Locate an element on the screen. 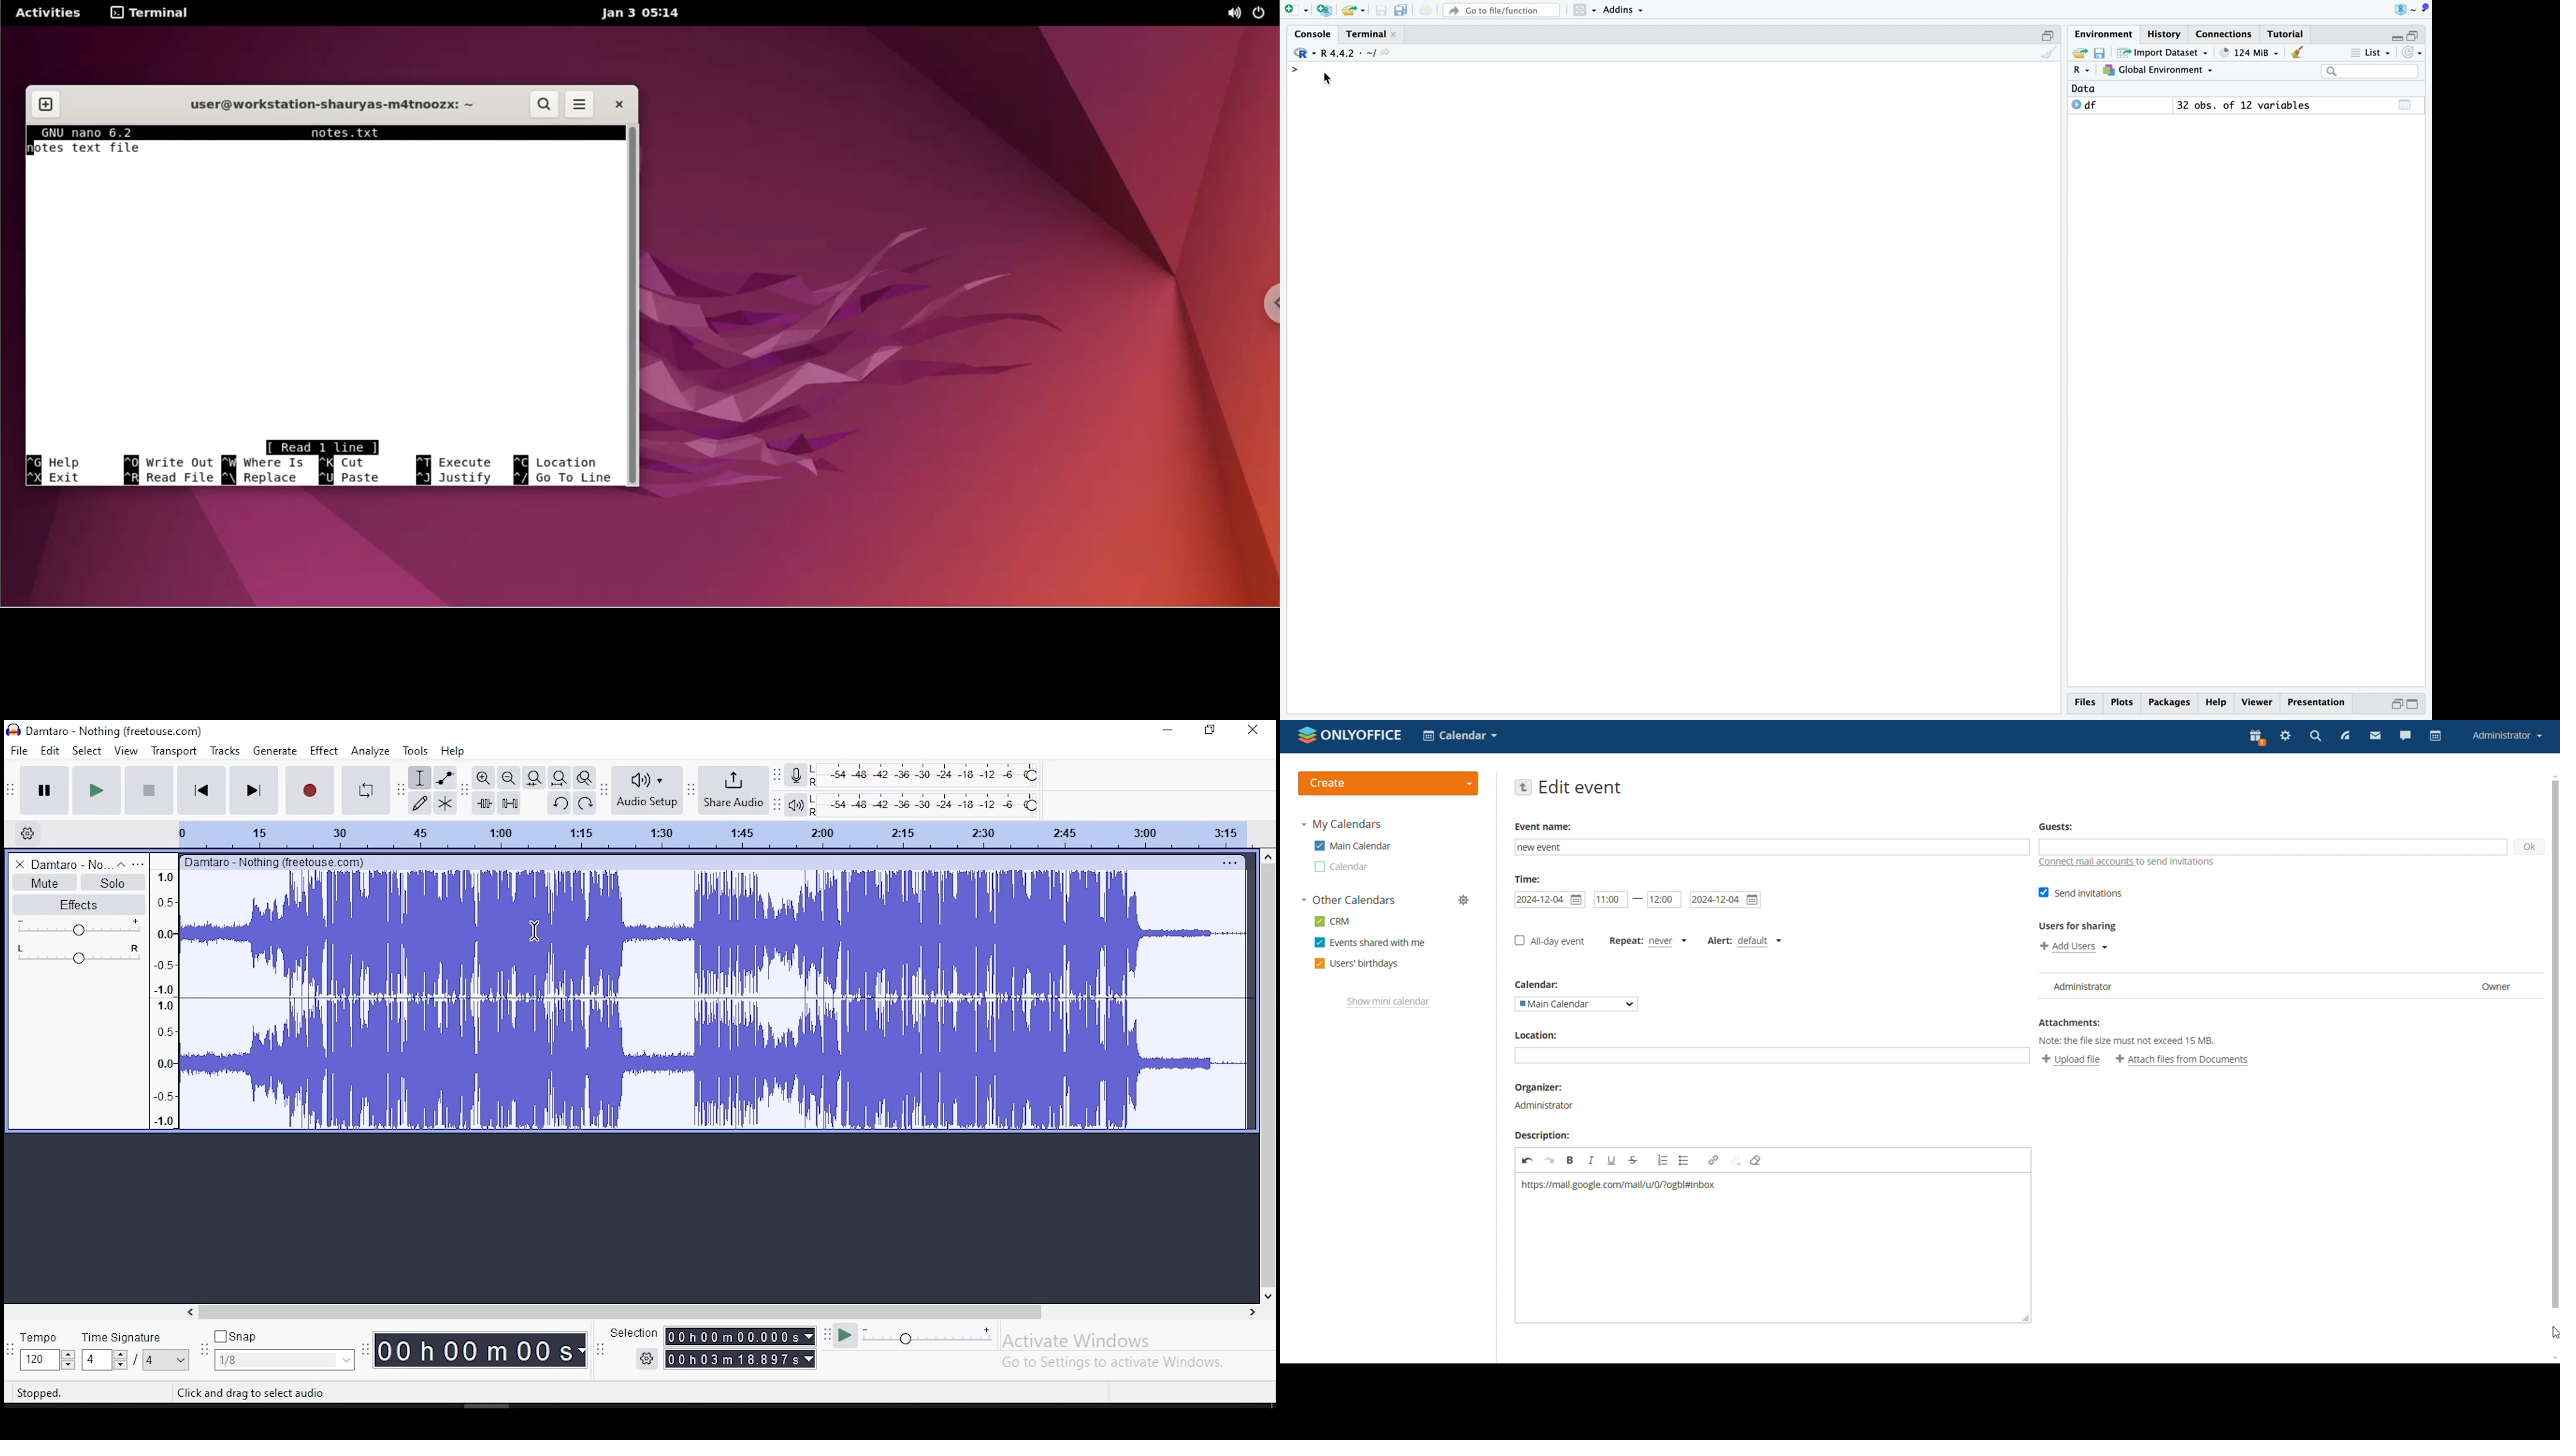 The width and height of the screenshot is (2576, 1456). solo is located at coordinates (113, 883).